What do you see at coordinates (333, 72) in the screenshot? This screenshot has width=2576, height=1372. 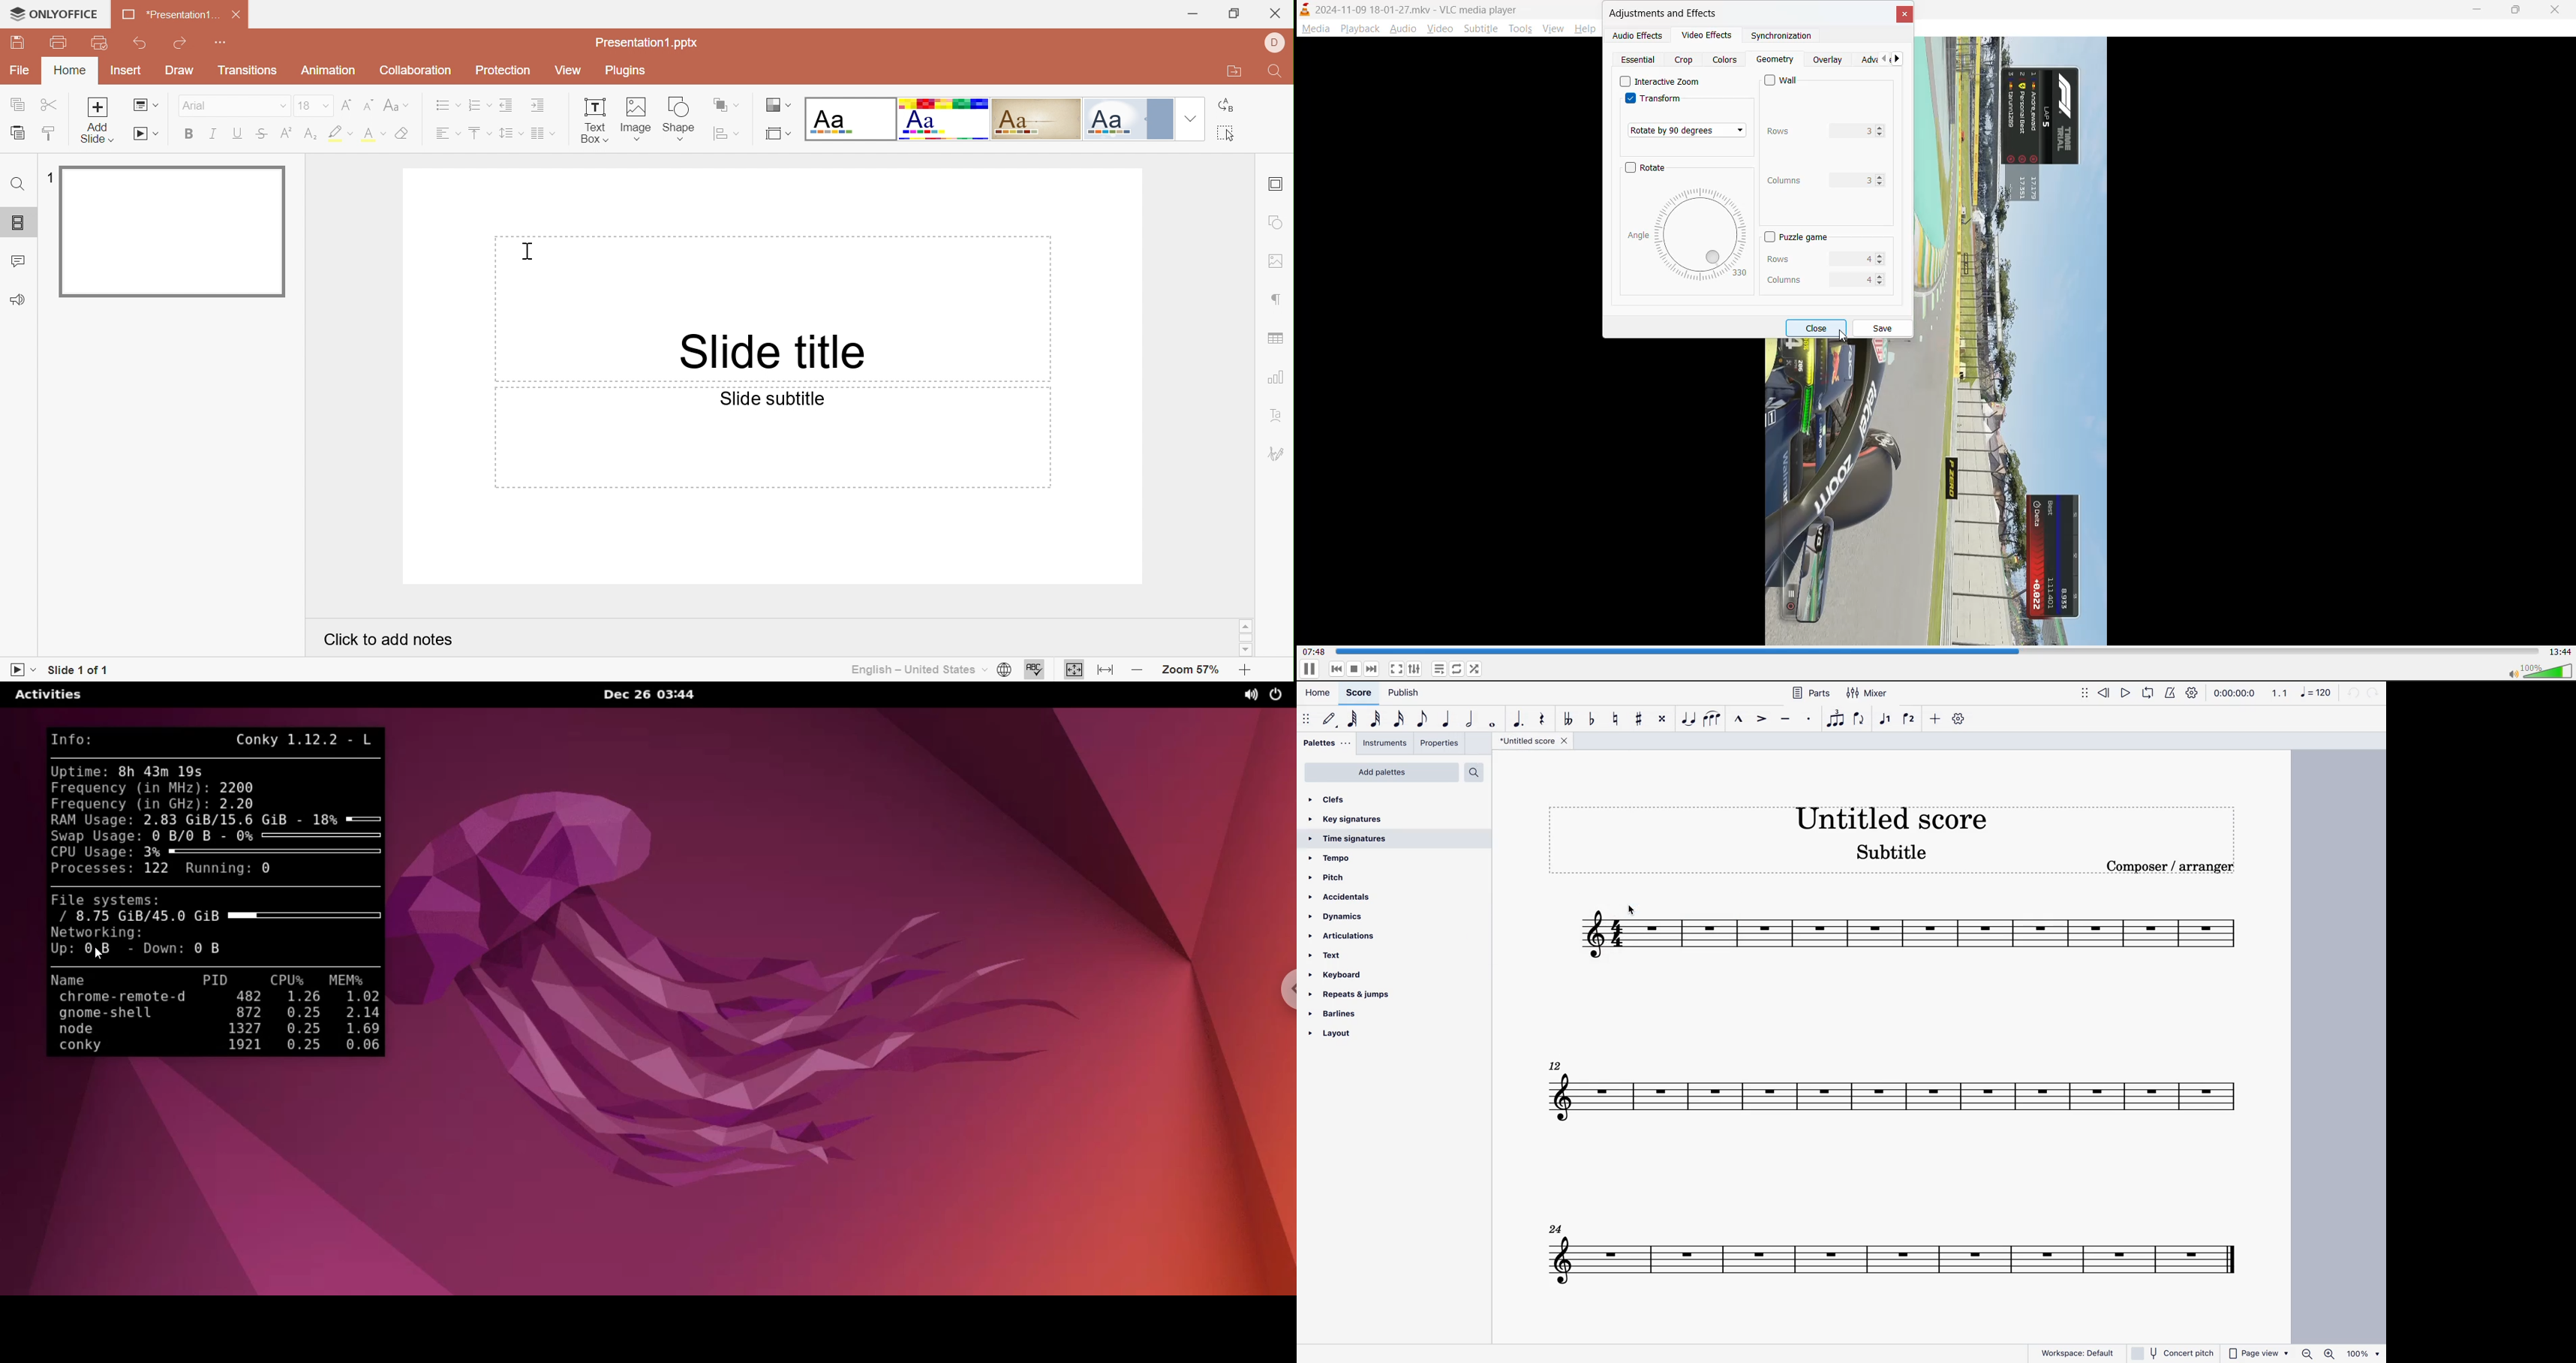 I see `Animation` at bounding box center [333, 72].